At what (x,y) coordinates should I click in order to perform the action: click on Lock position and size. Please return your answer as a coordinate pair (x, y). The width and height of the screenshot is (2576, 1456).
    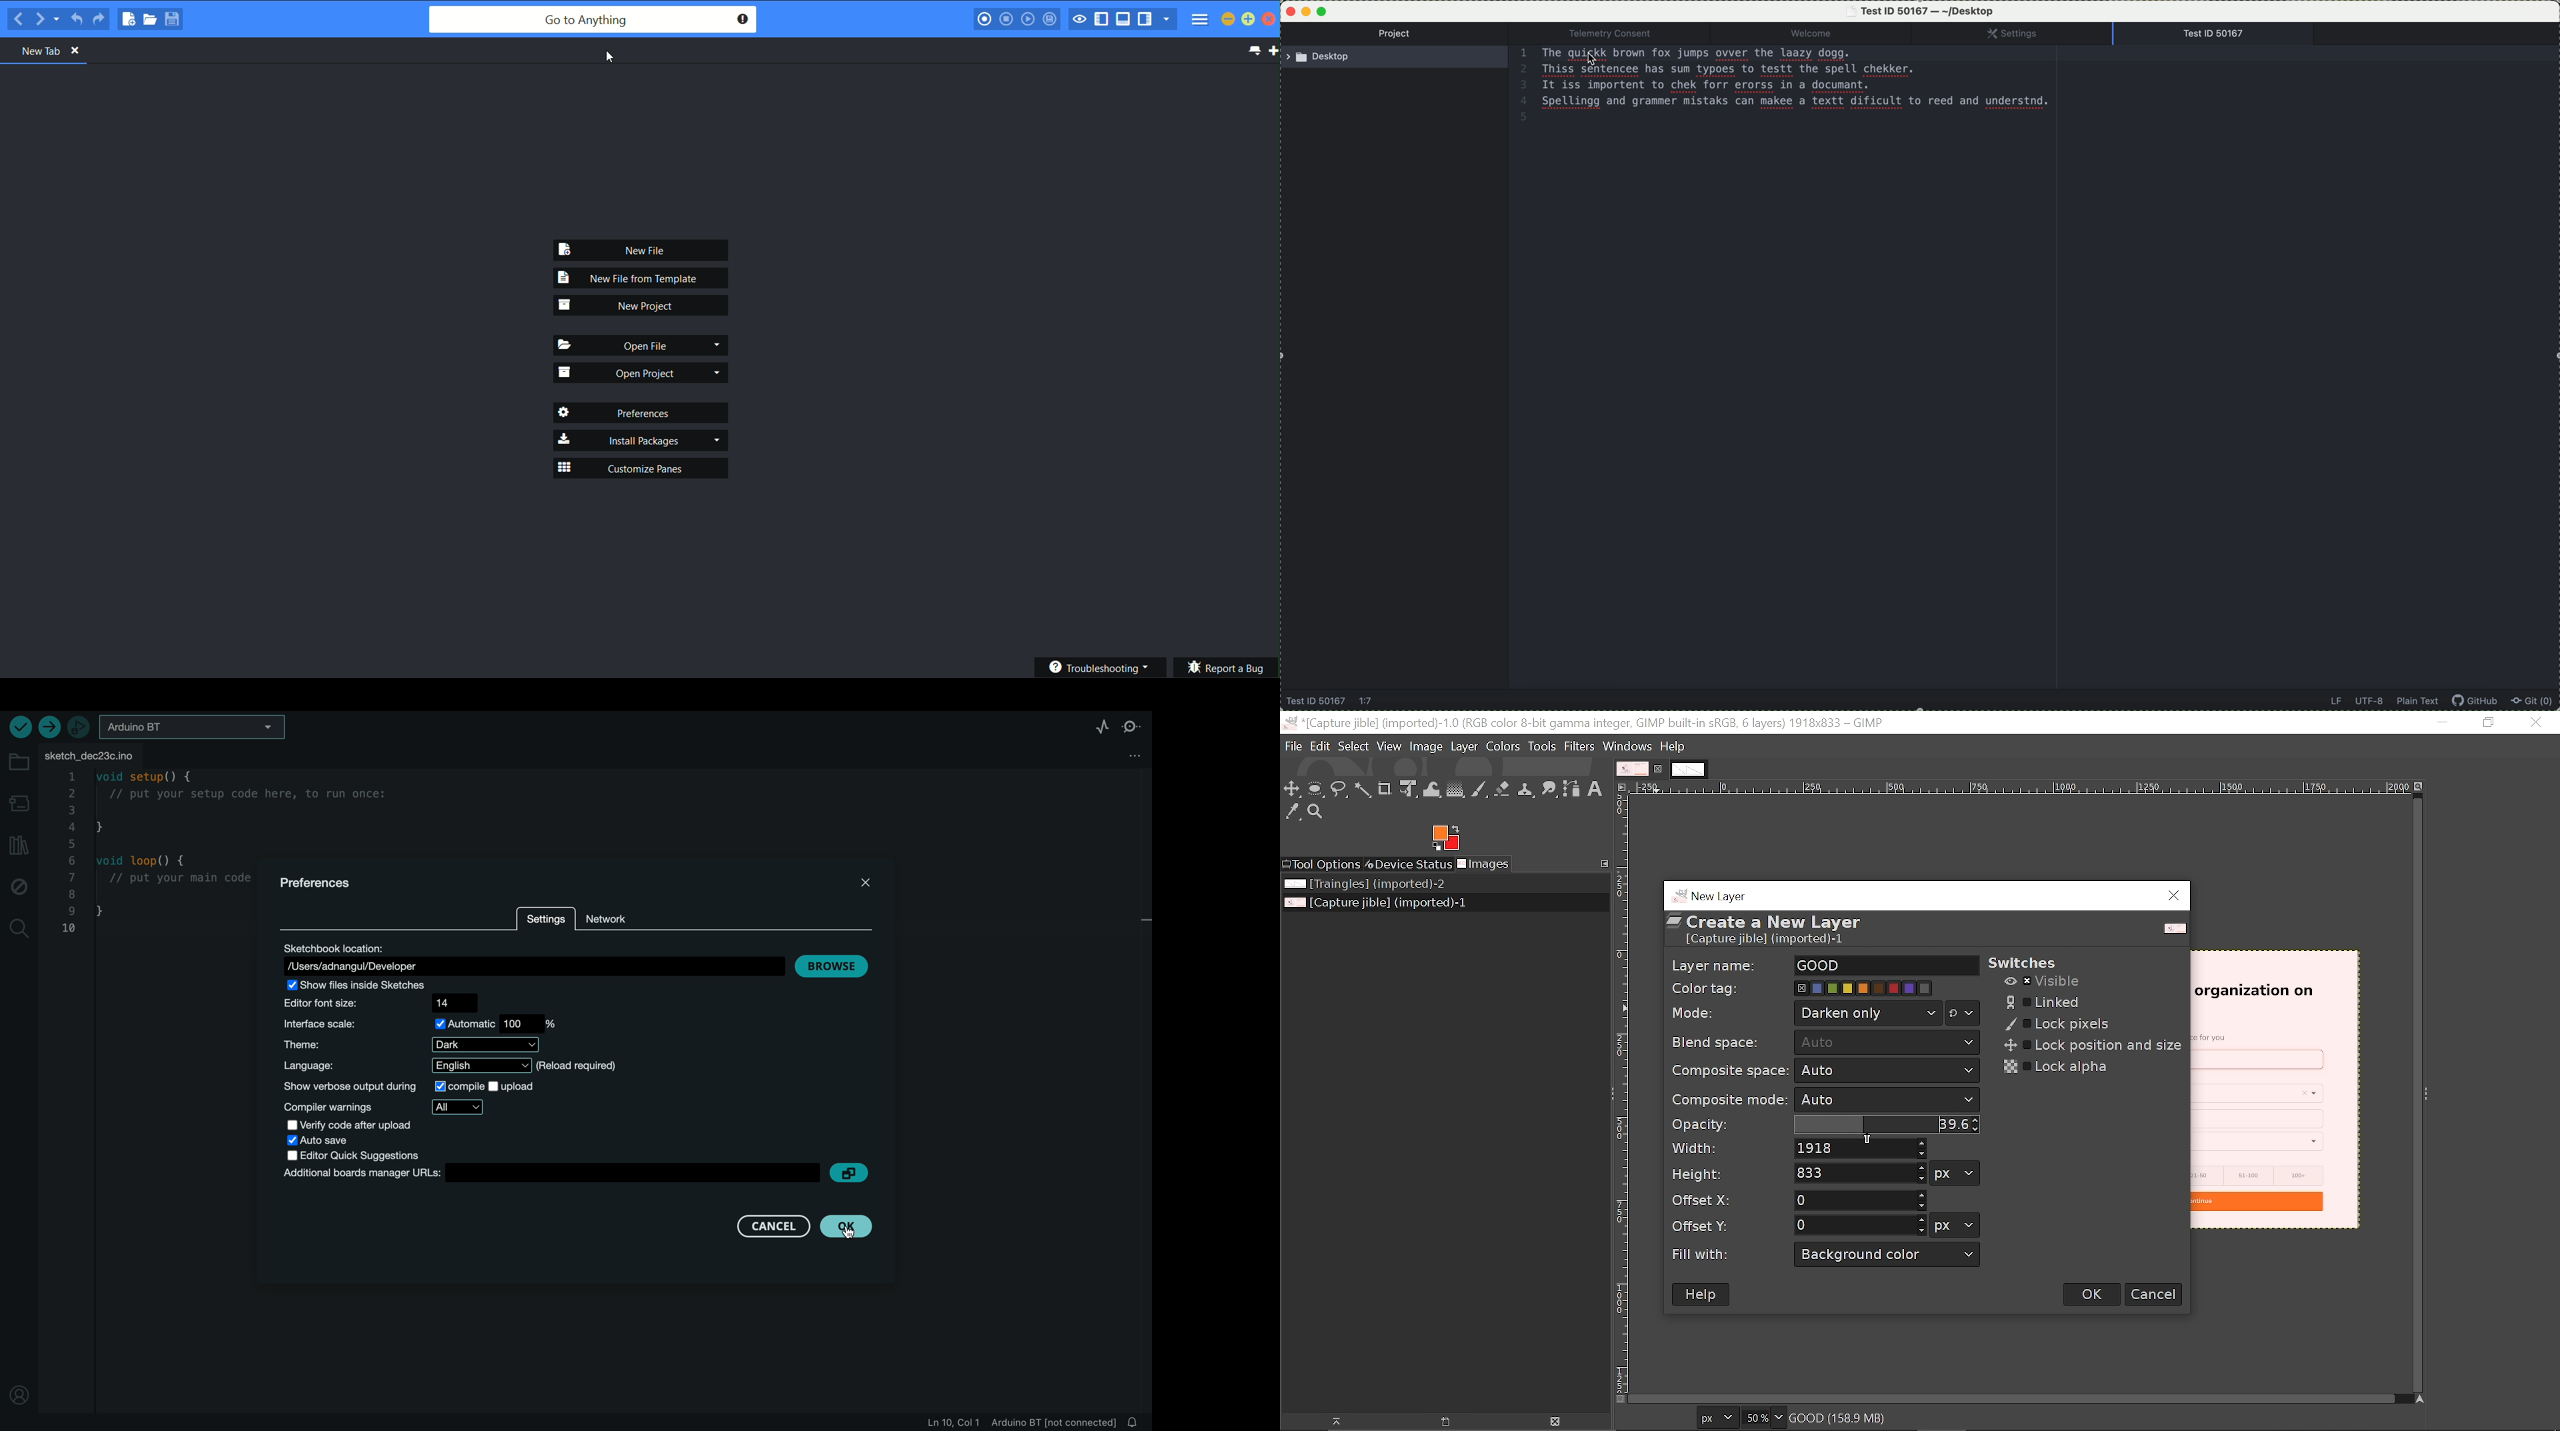
    Looking at the image, I should click on (2089, 1046).